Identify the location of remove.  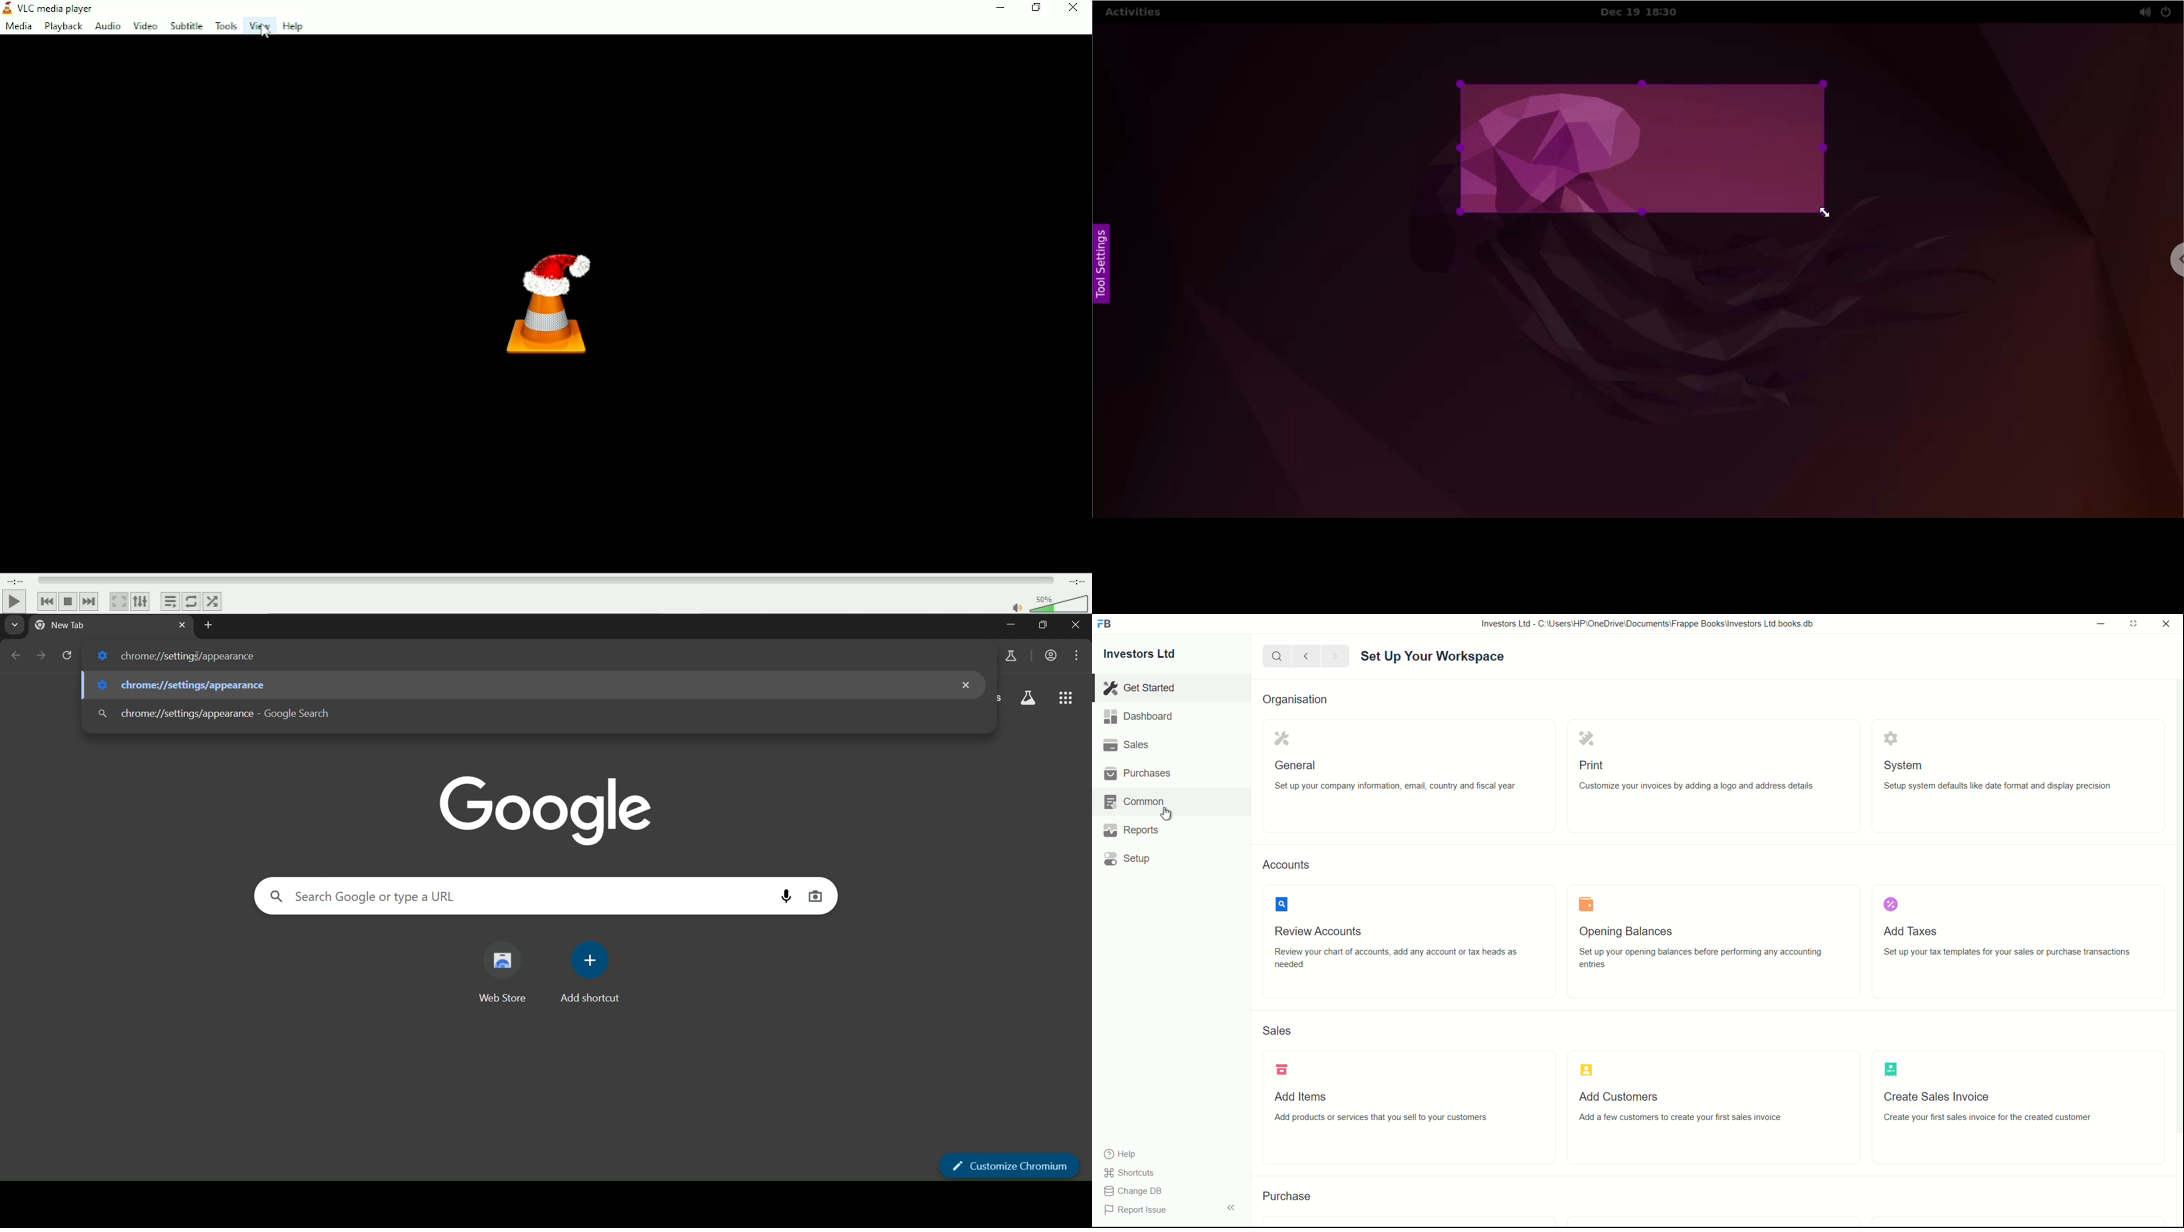
(965, 686).